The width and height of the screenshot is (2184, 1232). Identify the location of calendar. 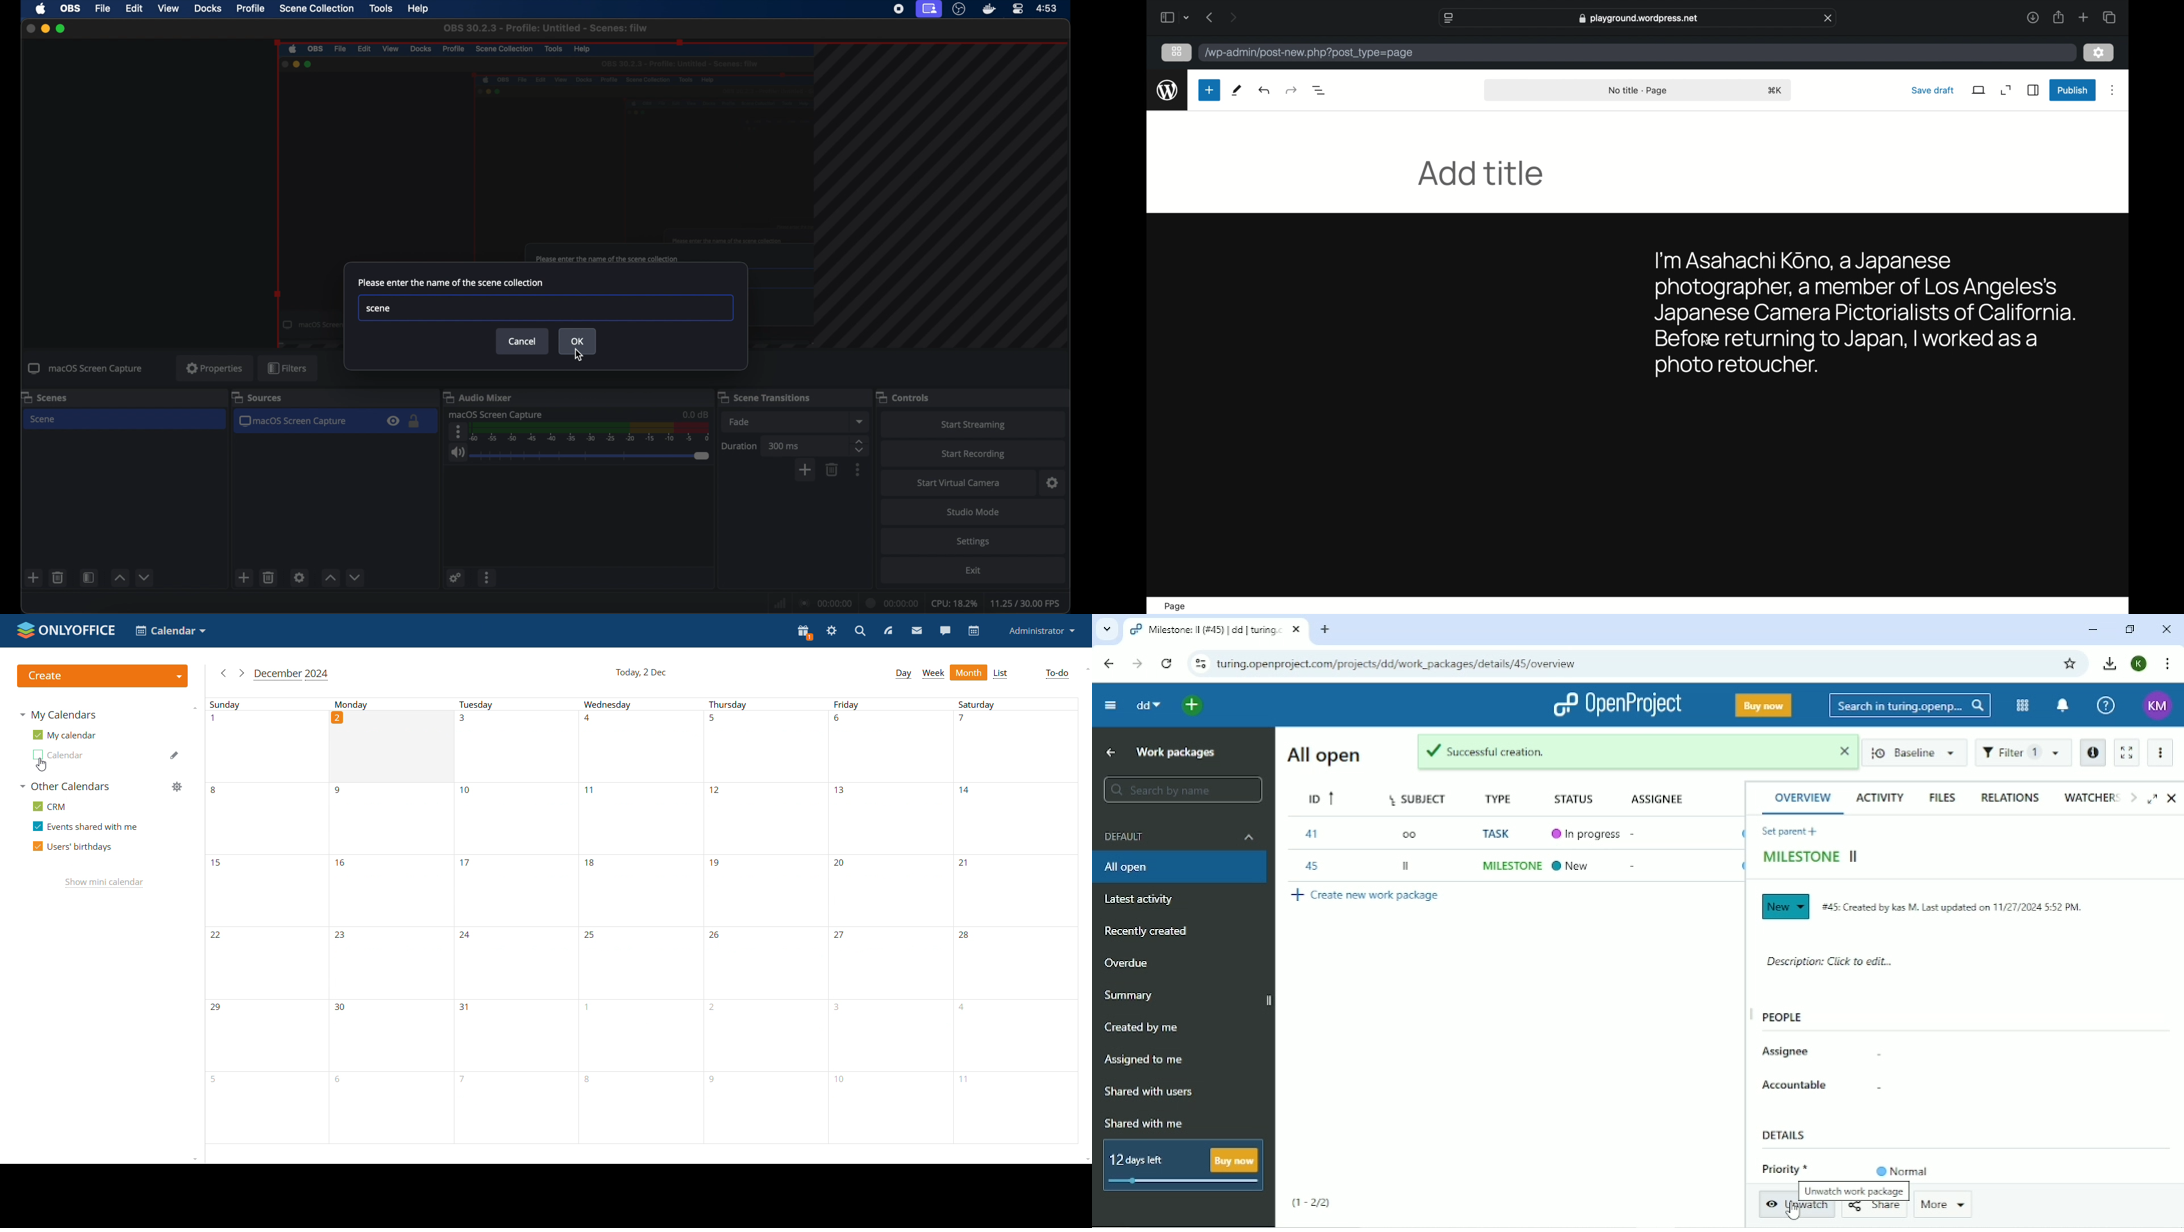
(59, 755).